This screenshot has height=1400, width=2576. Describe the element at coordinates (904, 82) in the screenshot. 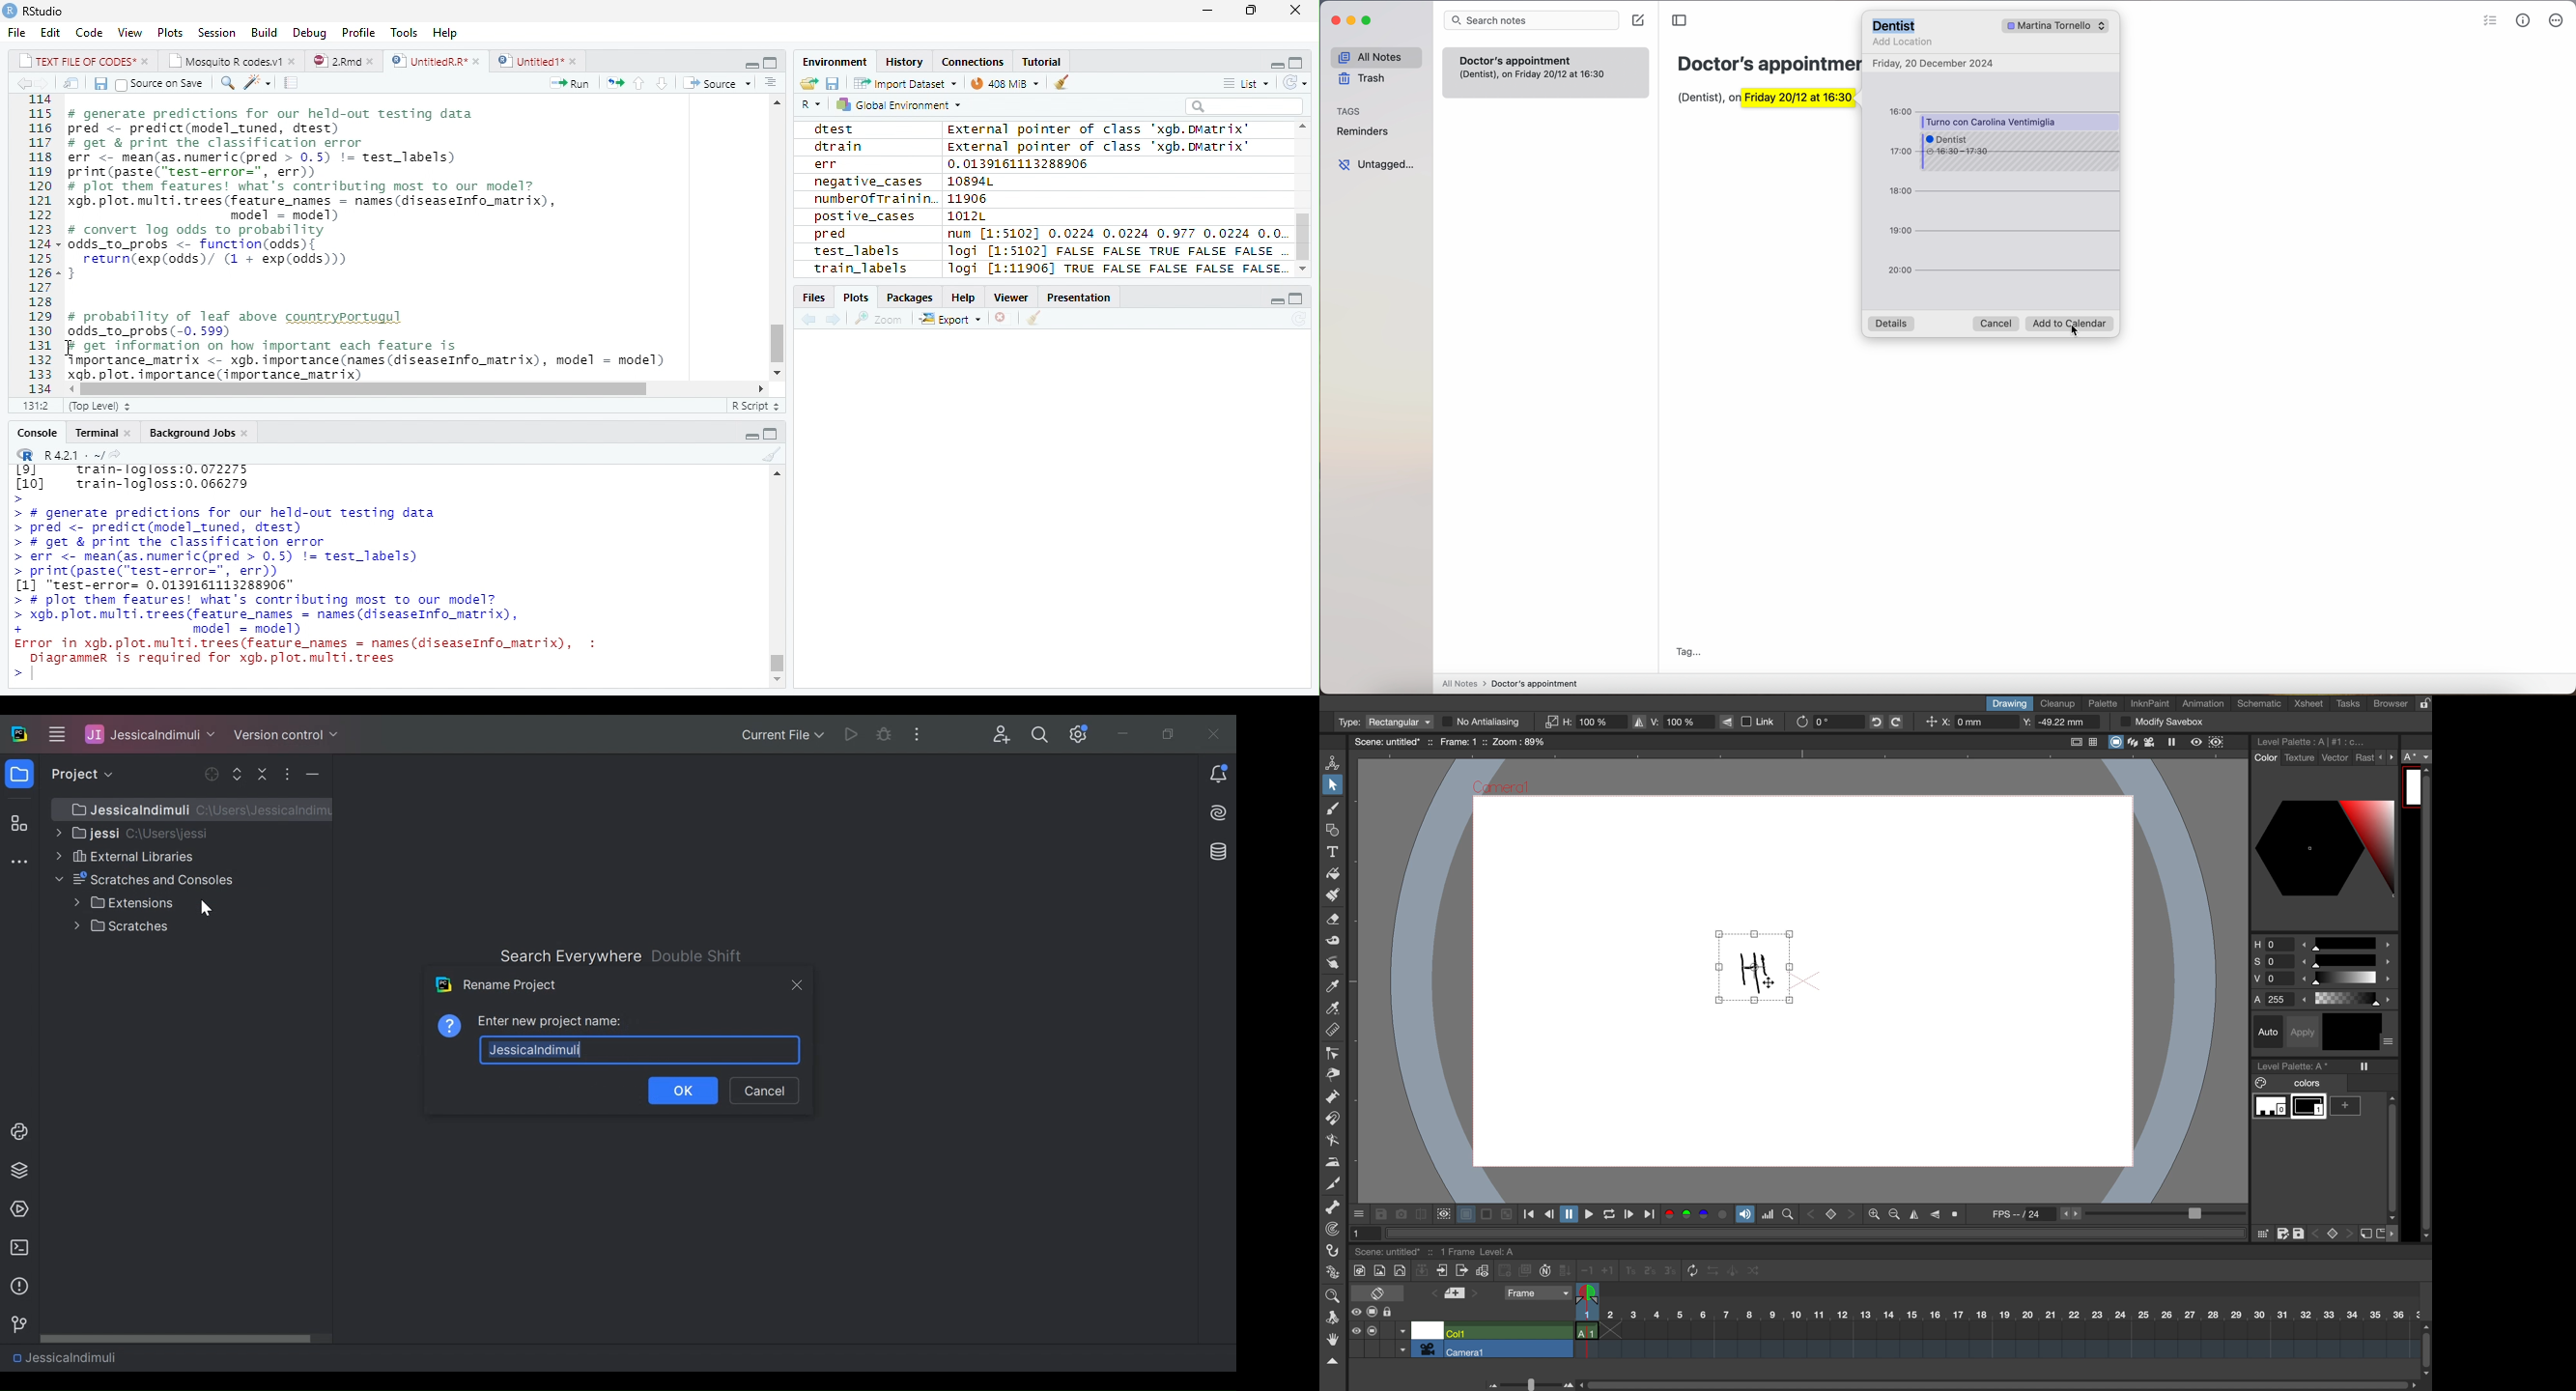

I see `Import dataset` at that location.